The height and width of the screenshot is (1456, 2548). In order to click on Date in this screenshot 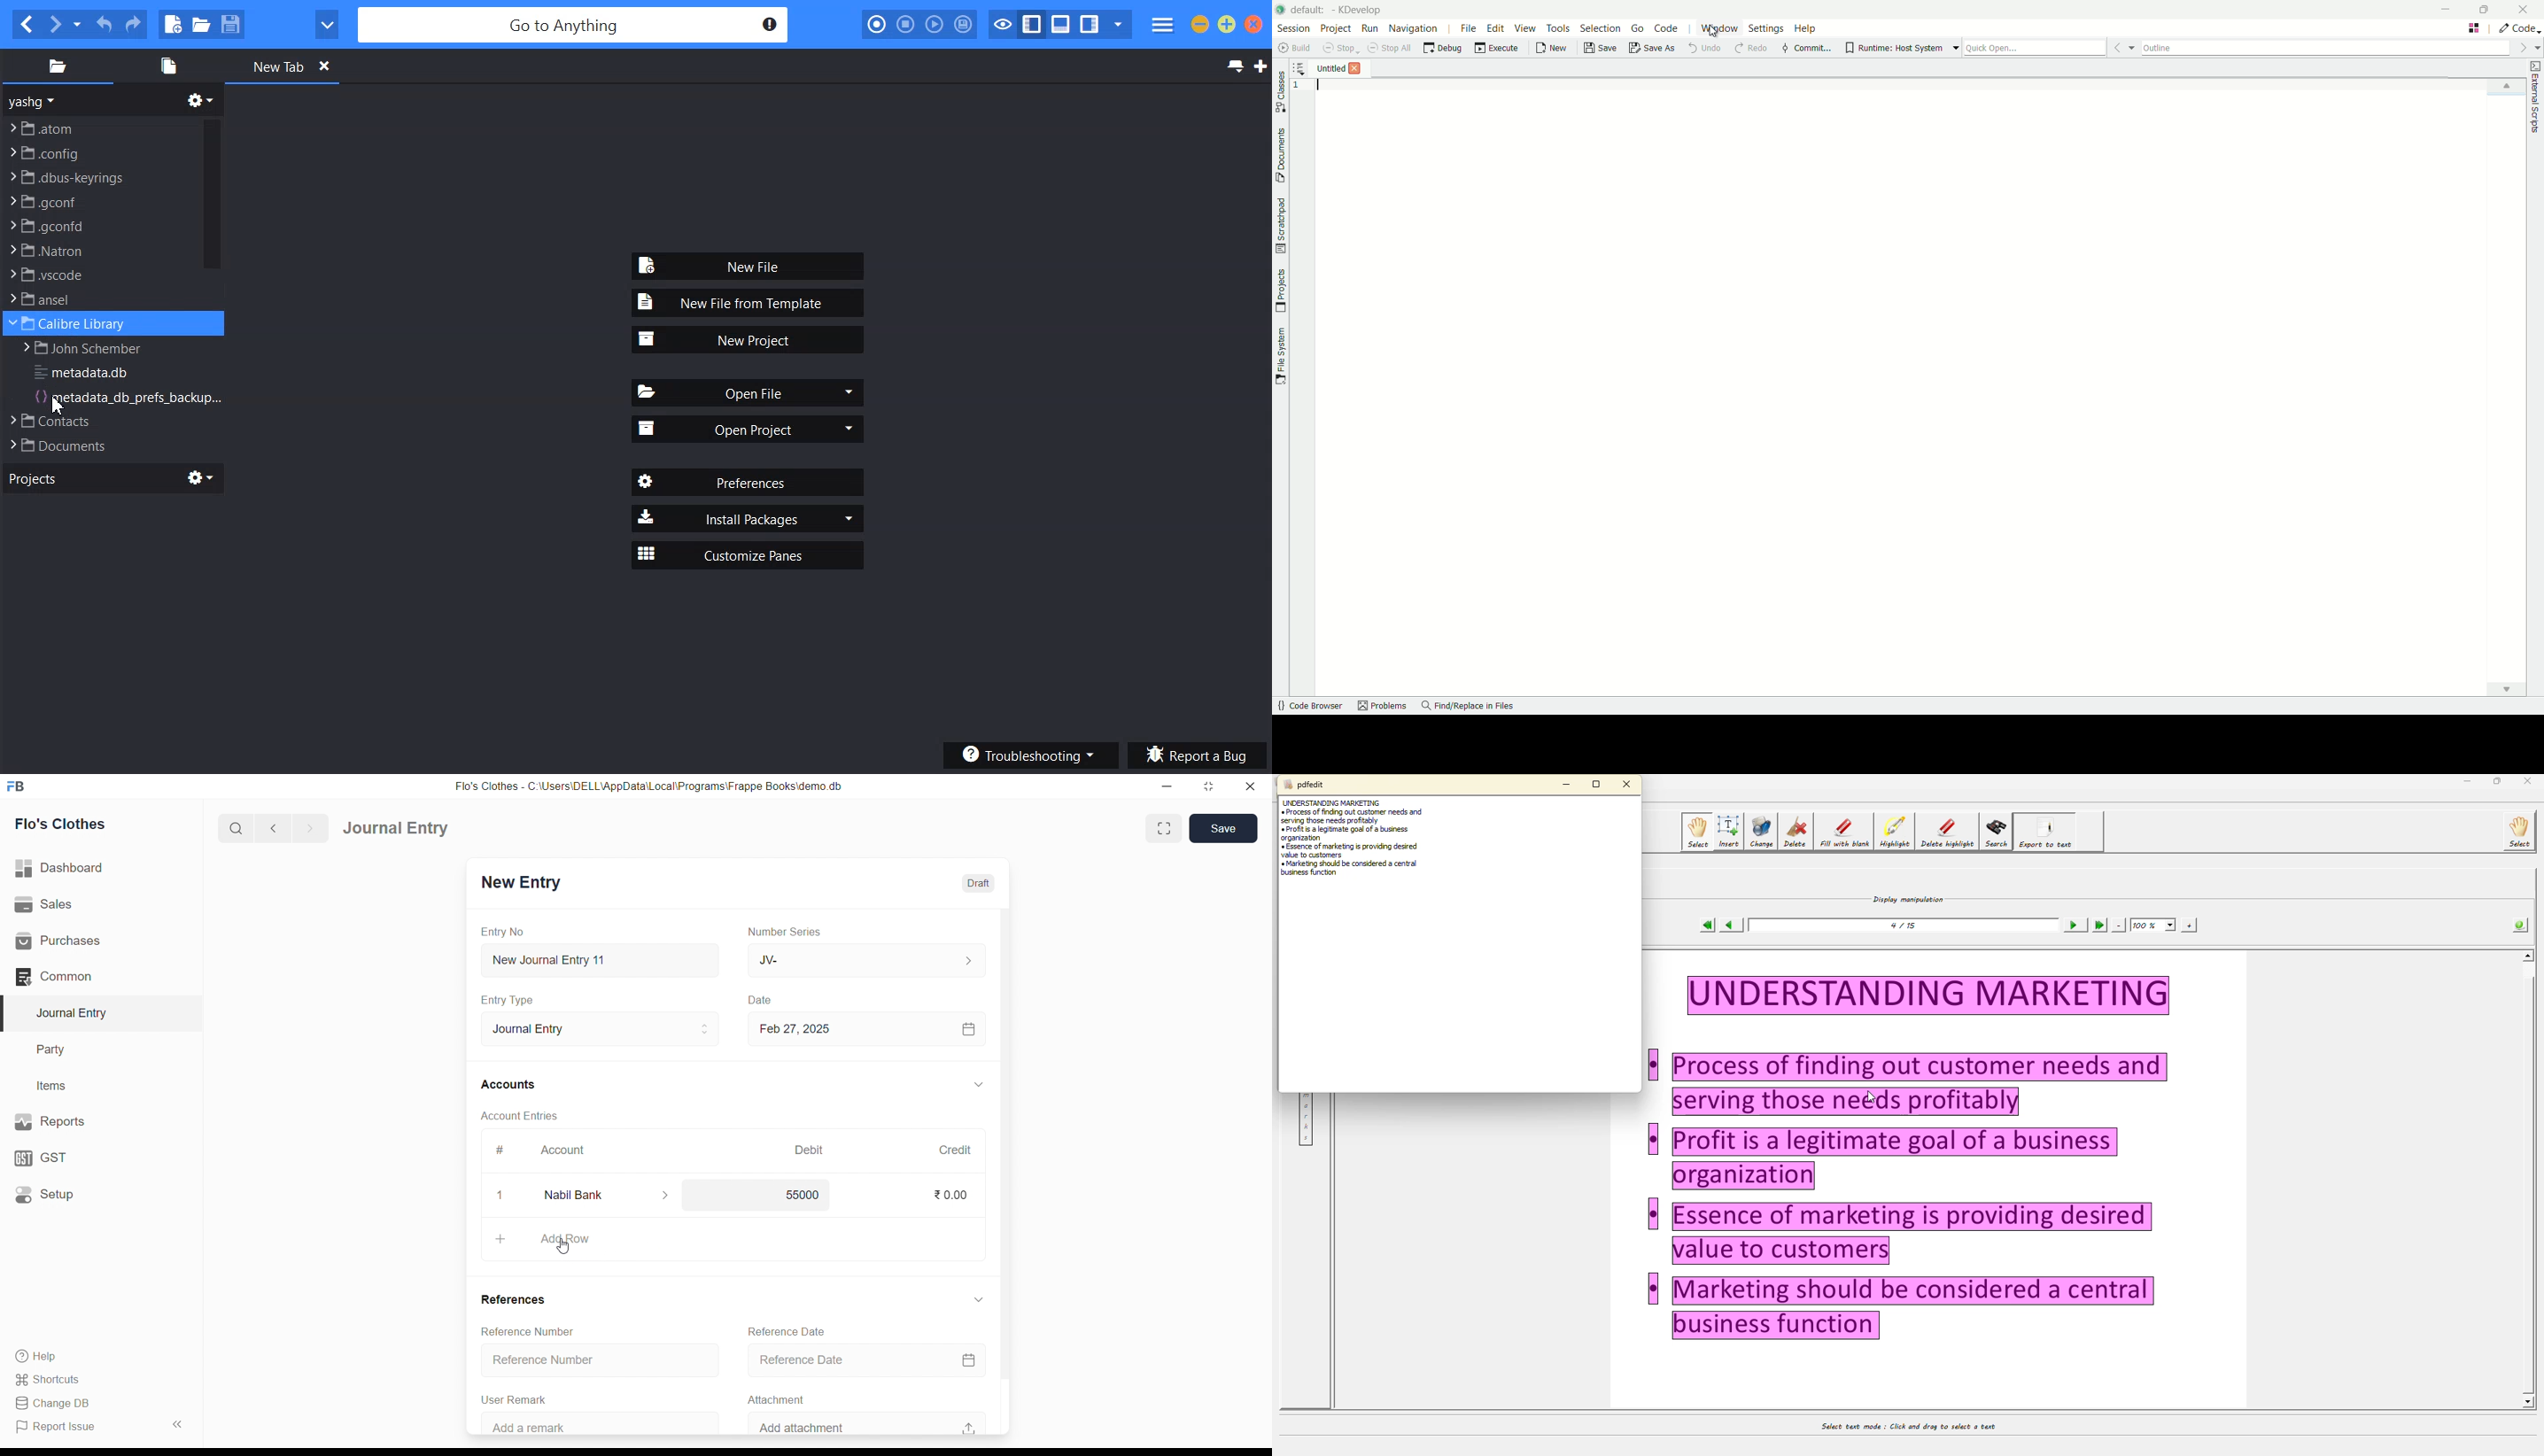, I will do `click(764, 1001)`.